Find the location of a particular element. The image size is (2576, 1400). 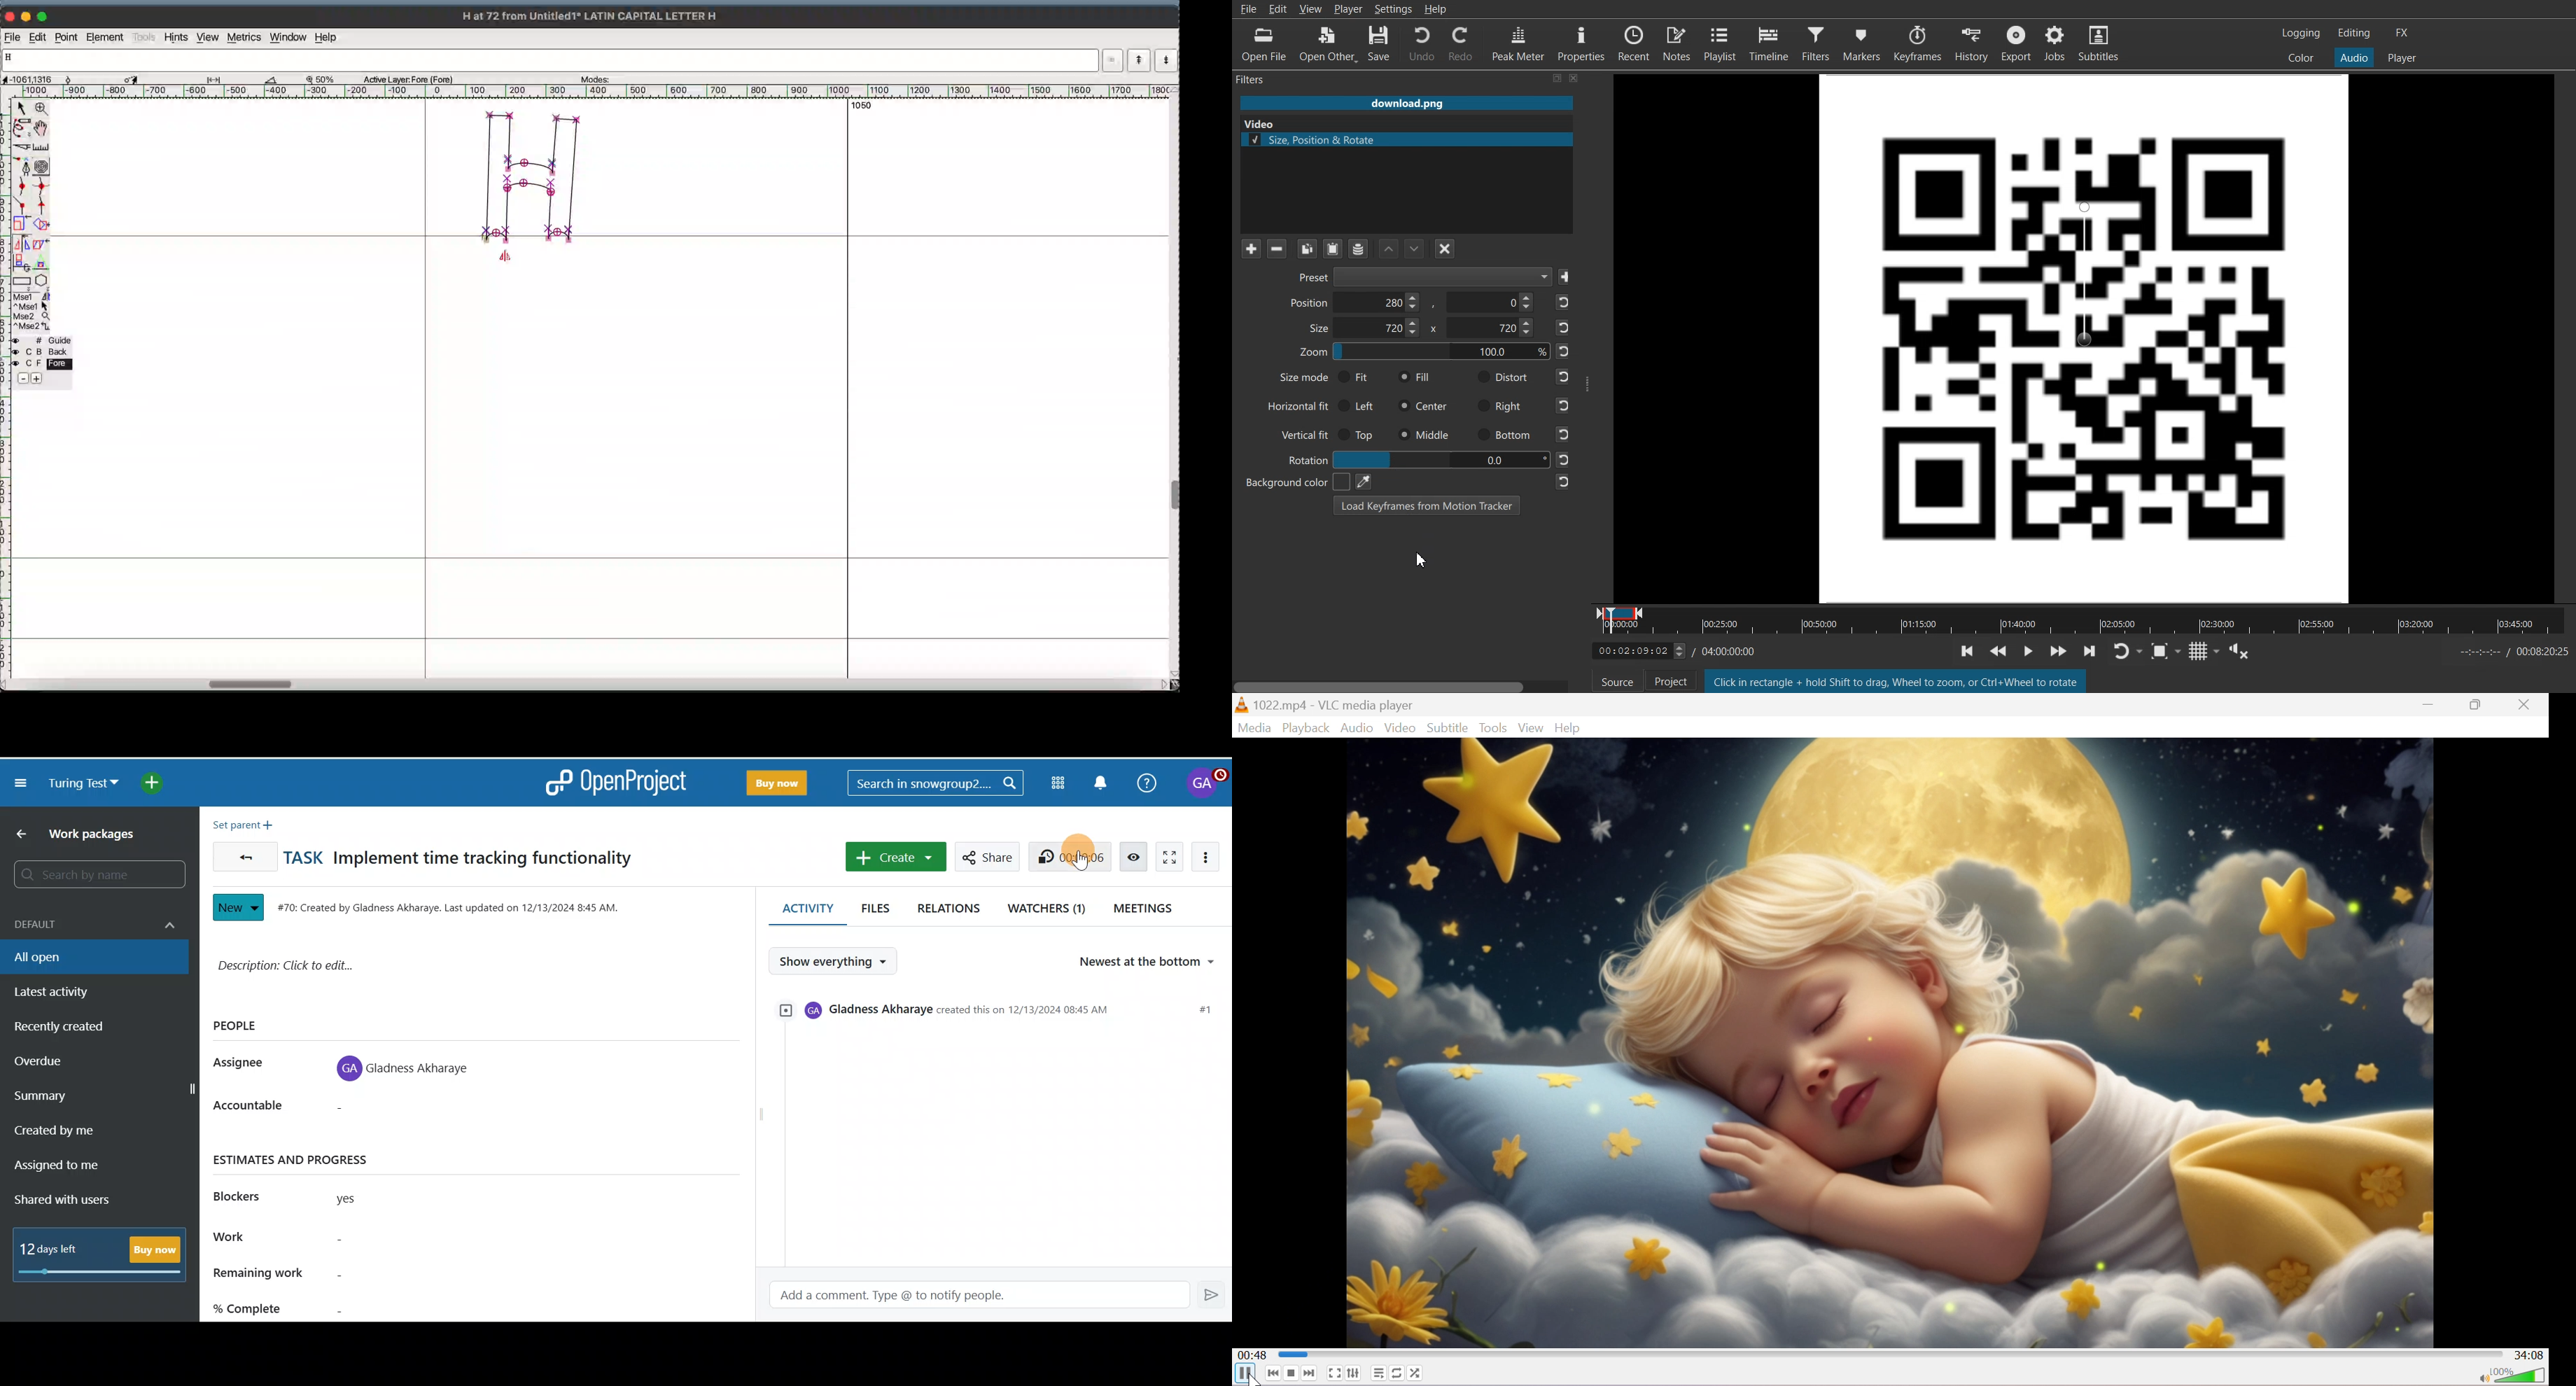

Right is located at coordinates (1501, 405).